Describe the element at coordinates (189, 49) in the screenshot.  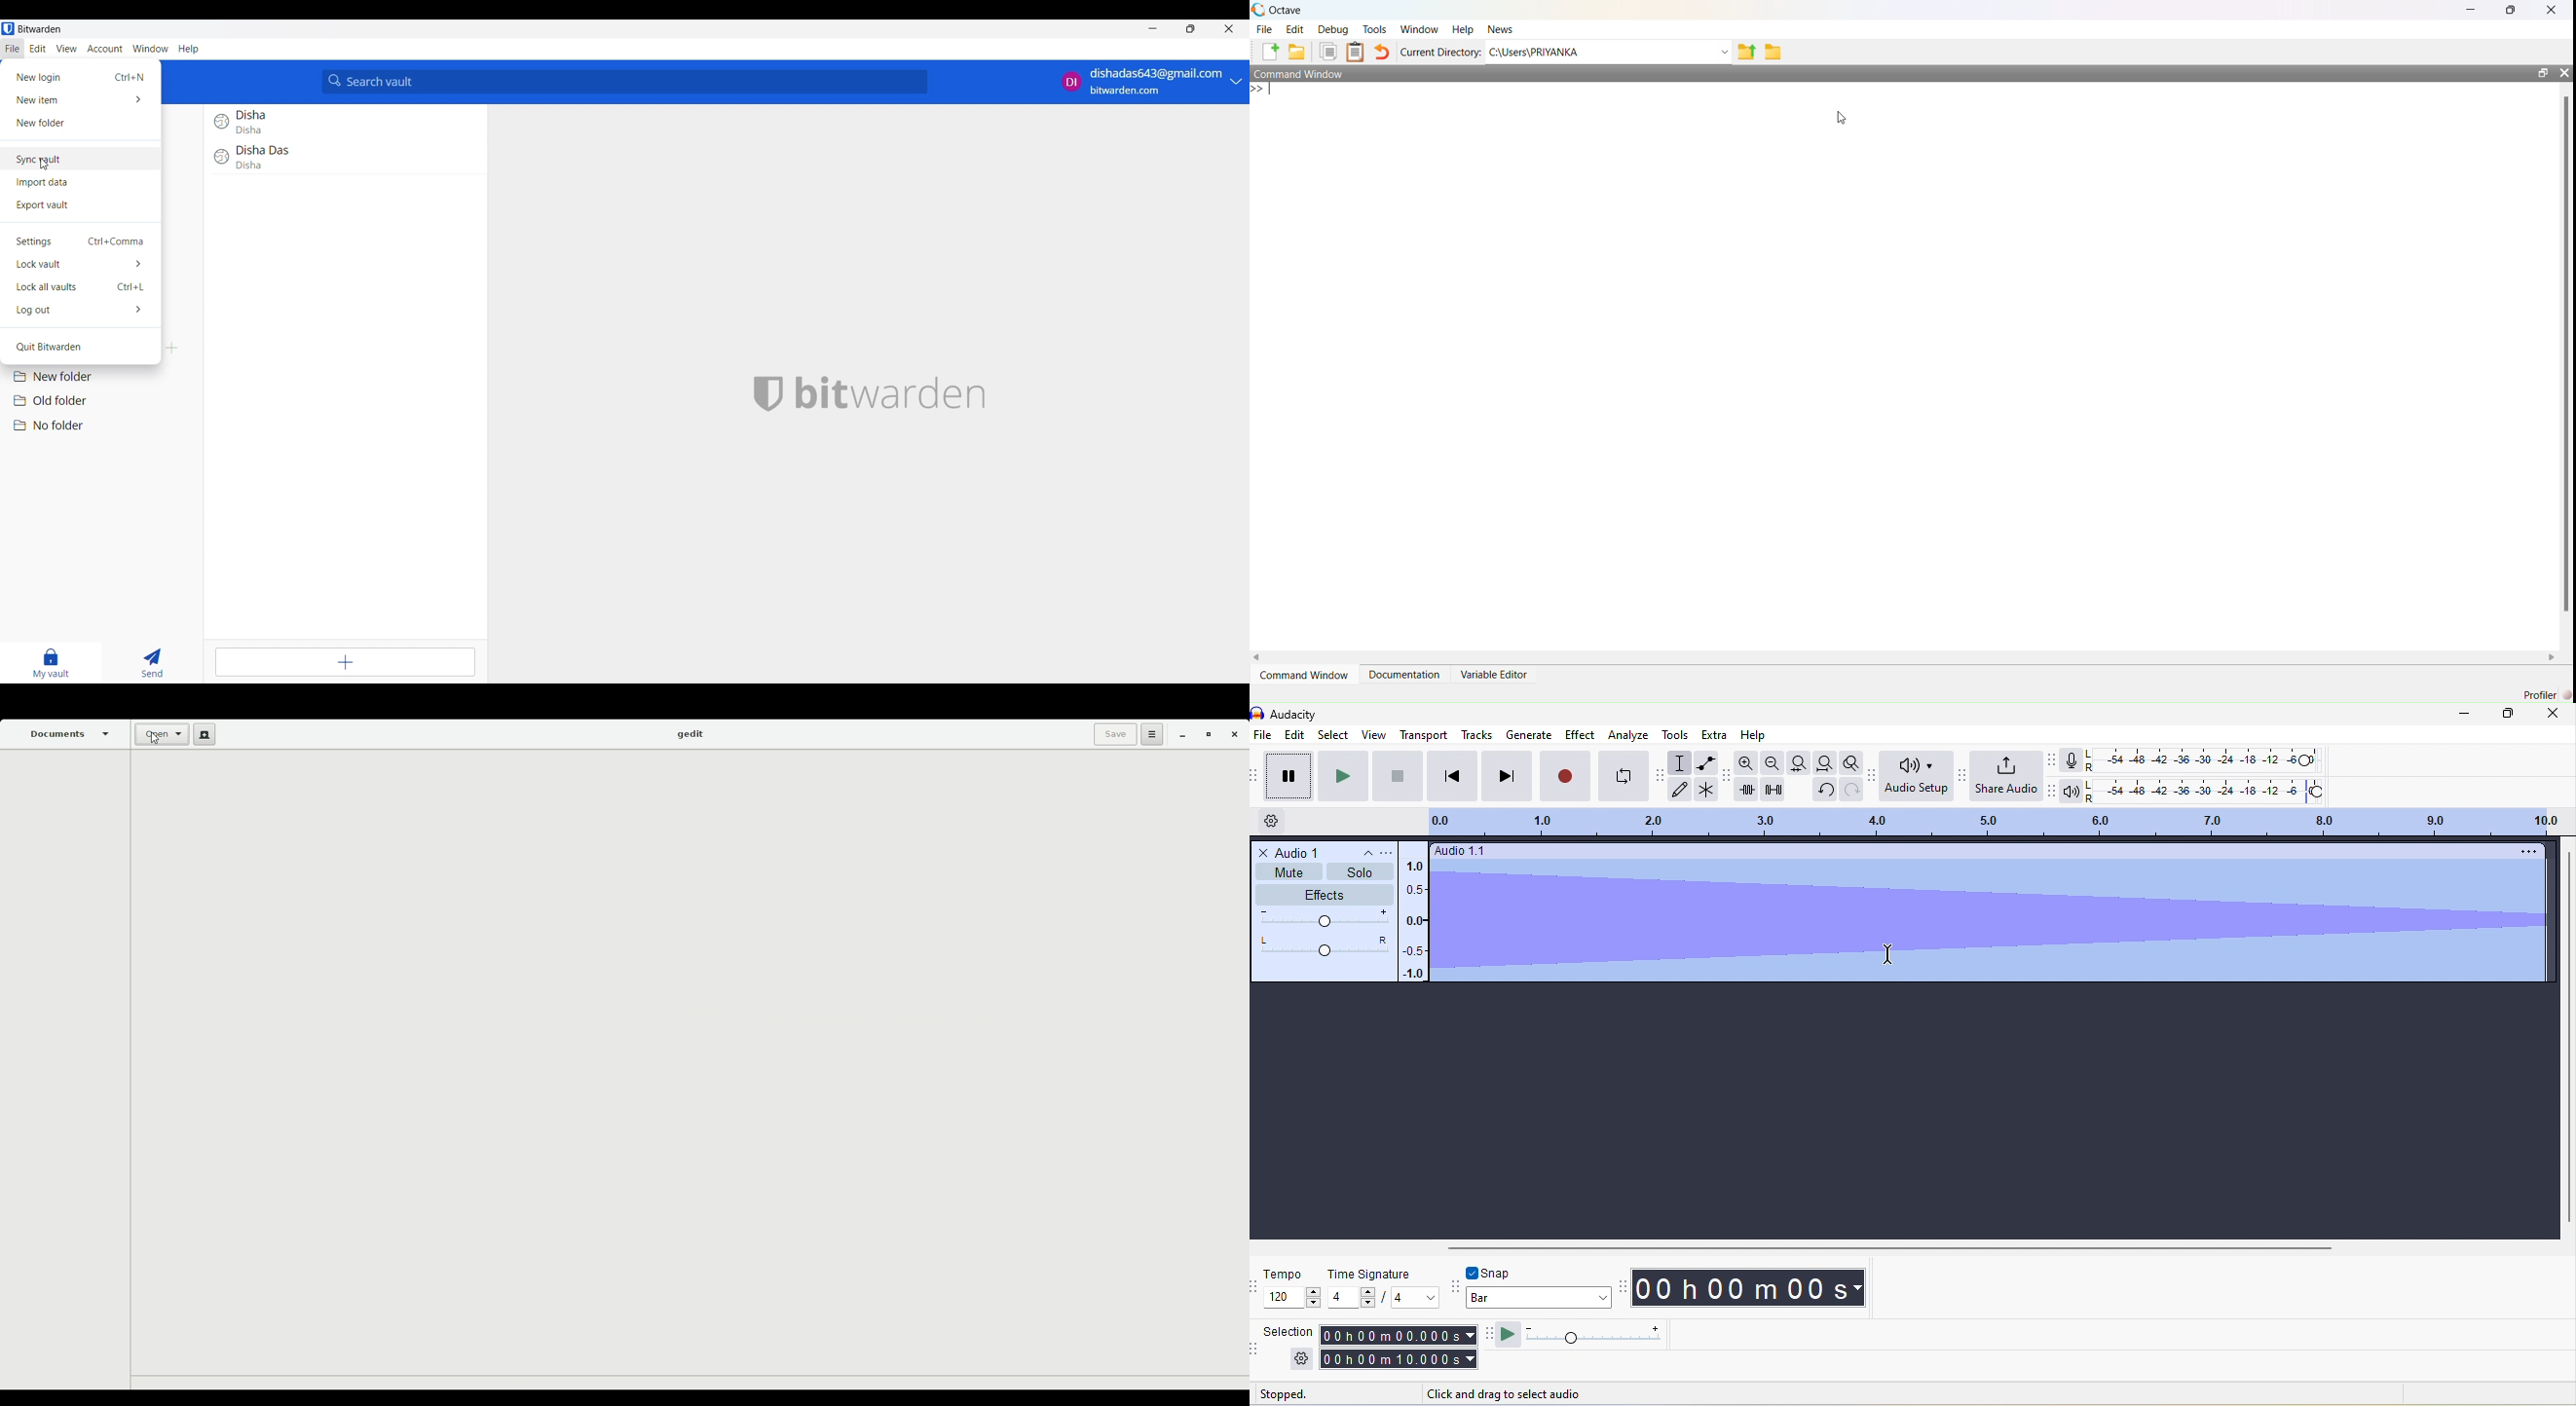
I see `Help menu` at that location.